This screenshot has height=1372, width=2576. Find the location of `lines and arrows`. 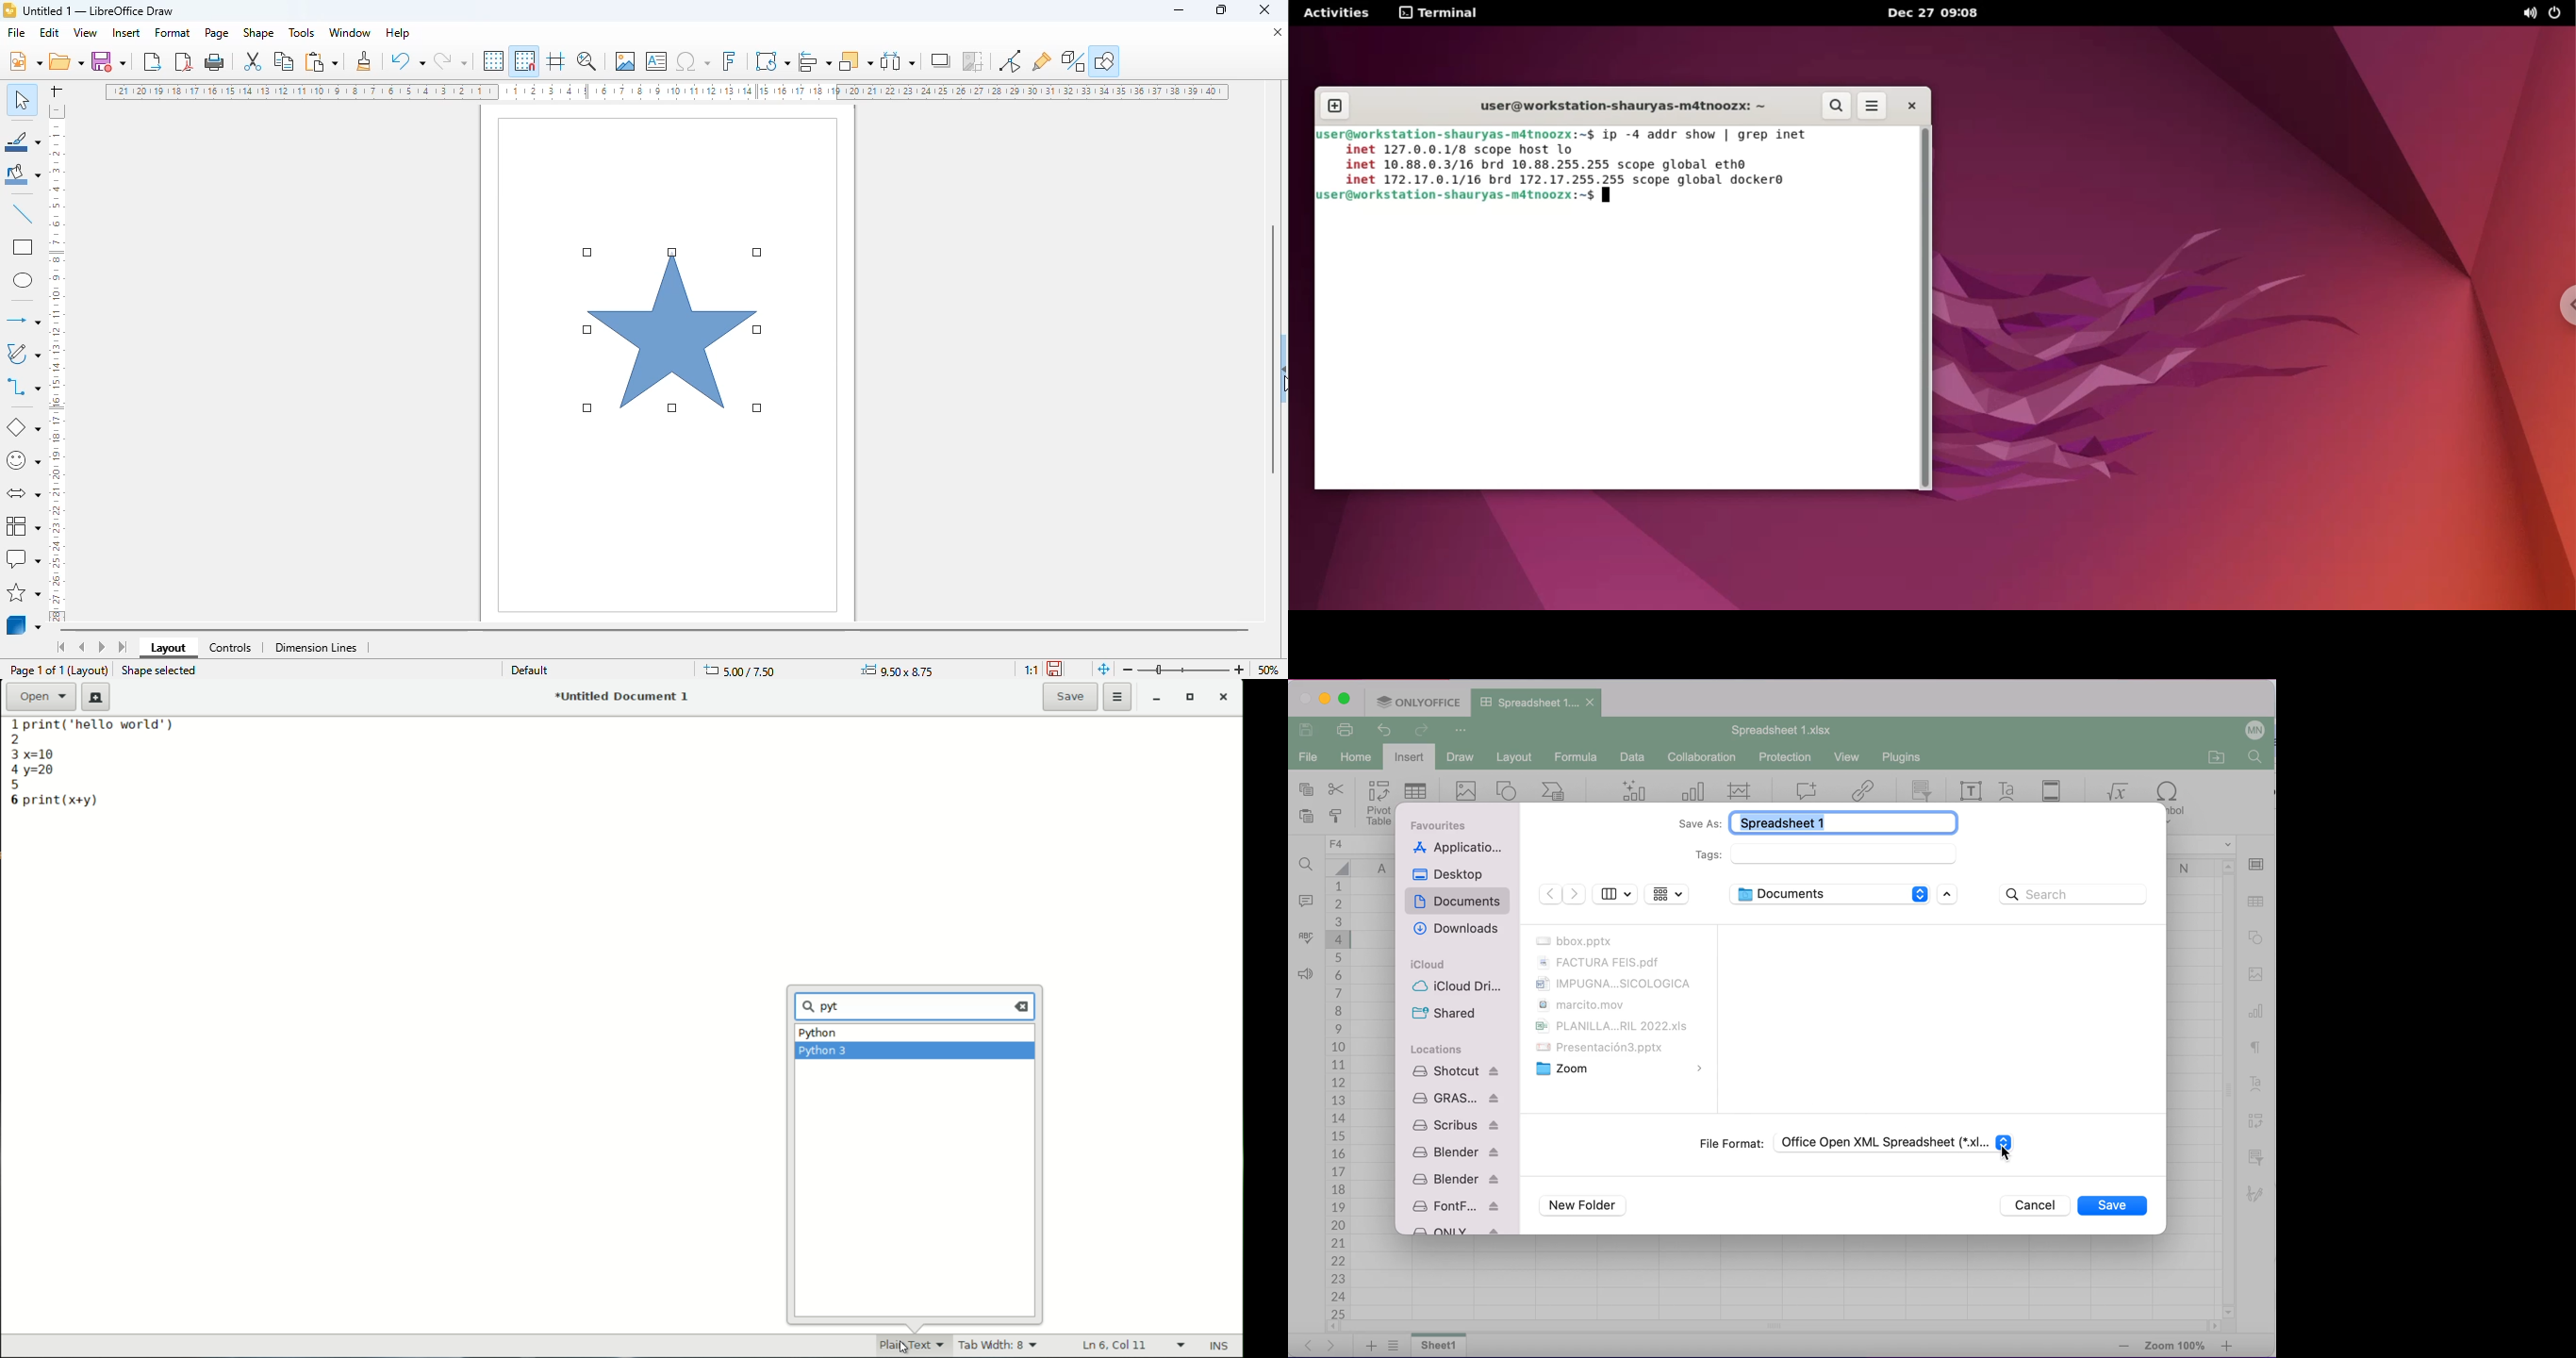

lines and arrows is located at coordinates (23, 321).